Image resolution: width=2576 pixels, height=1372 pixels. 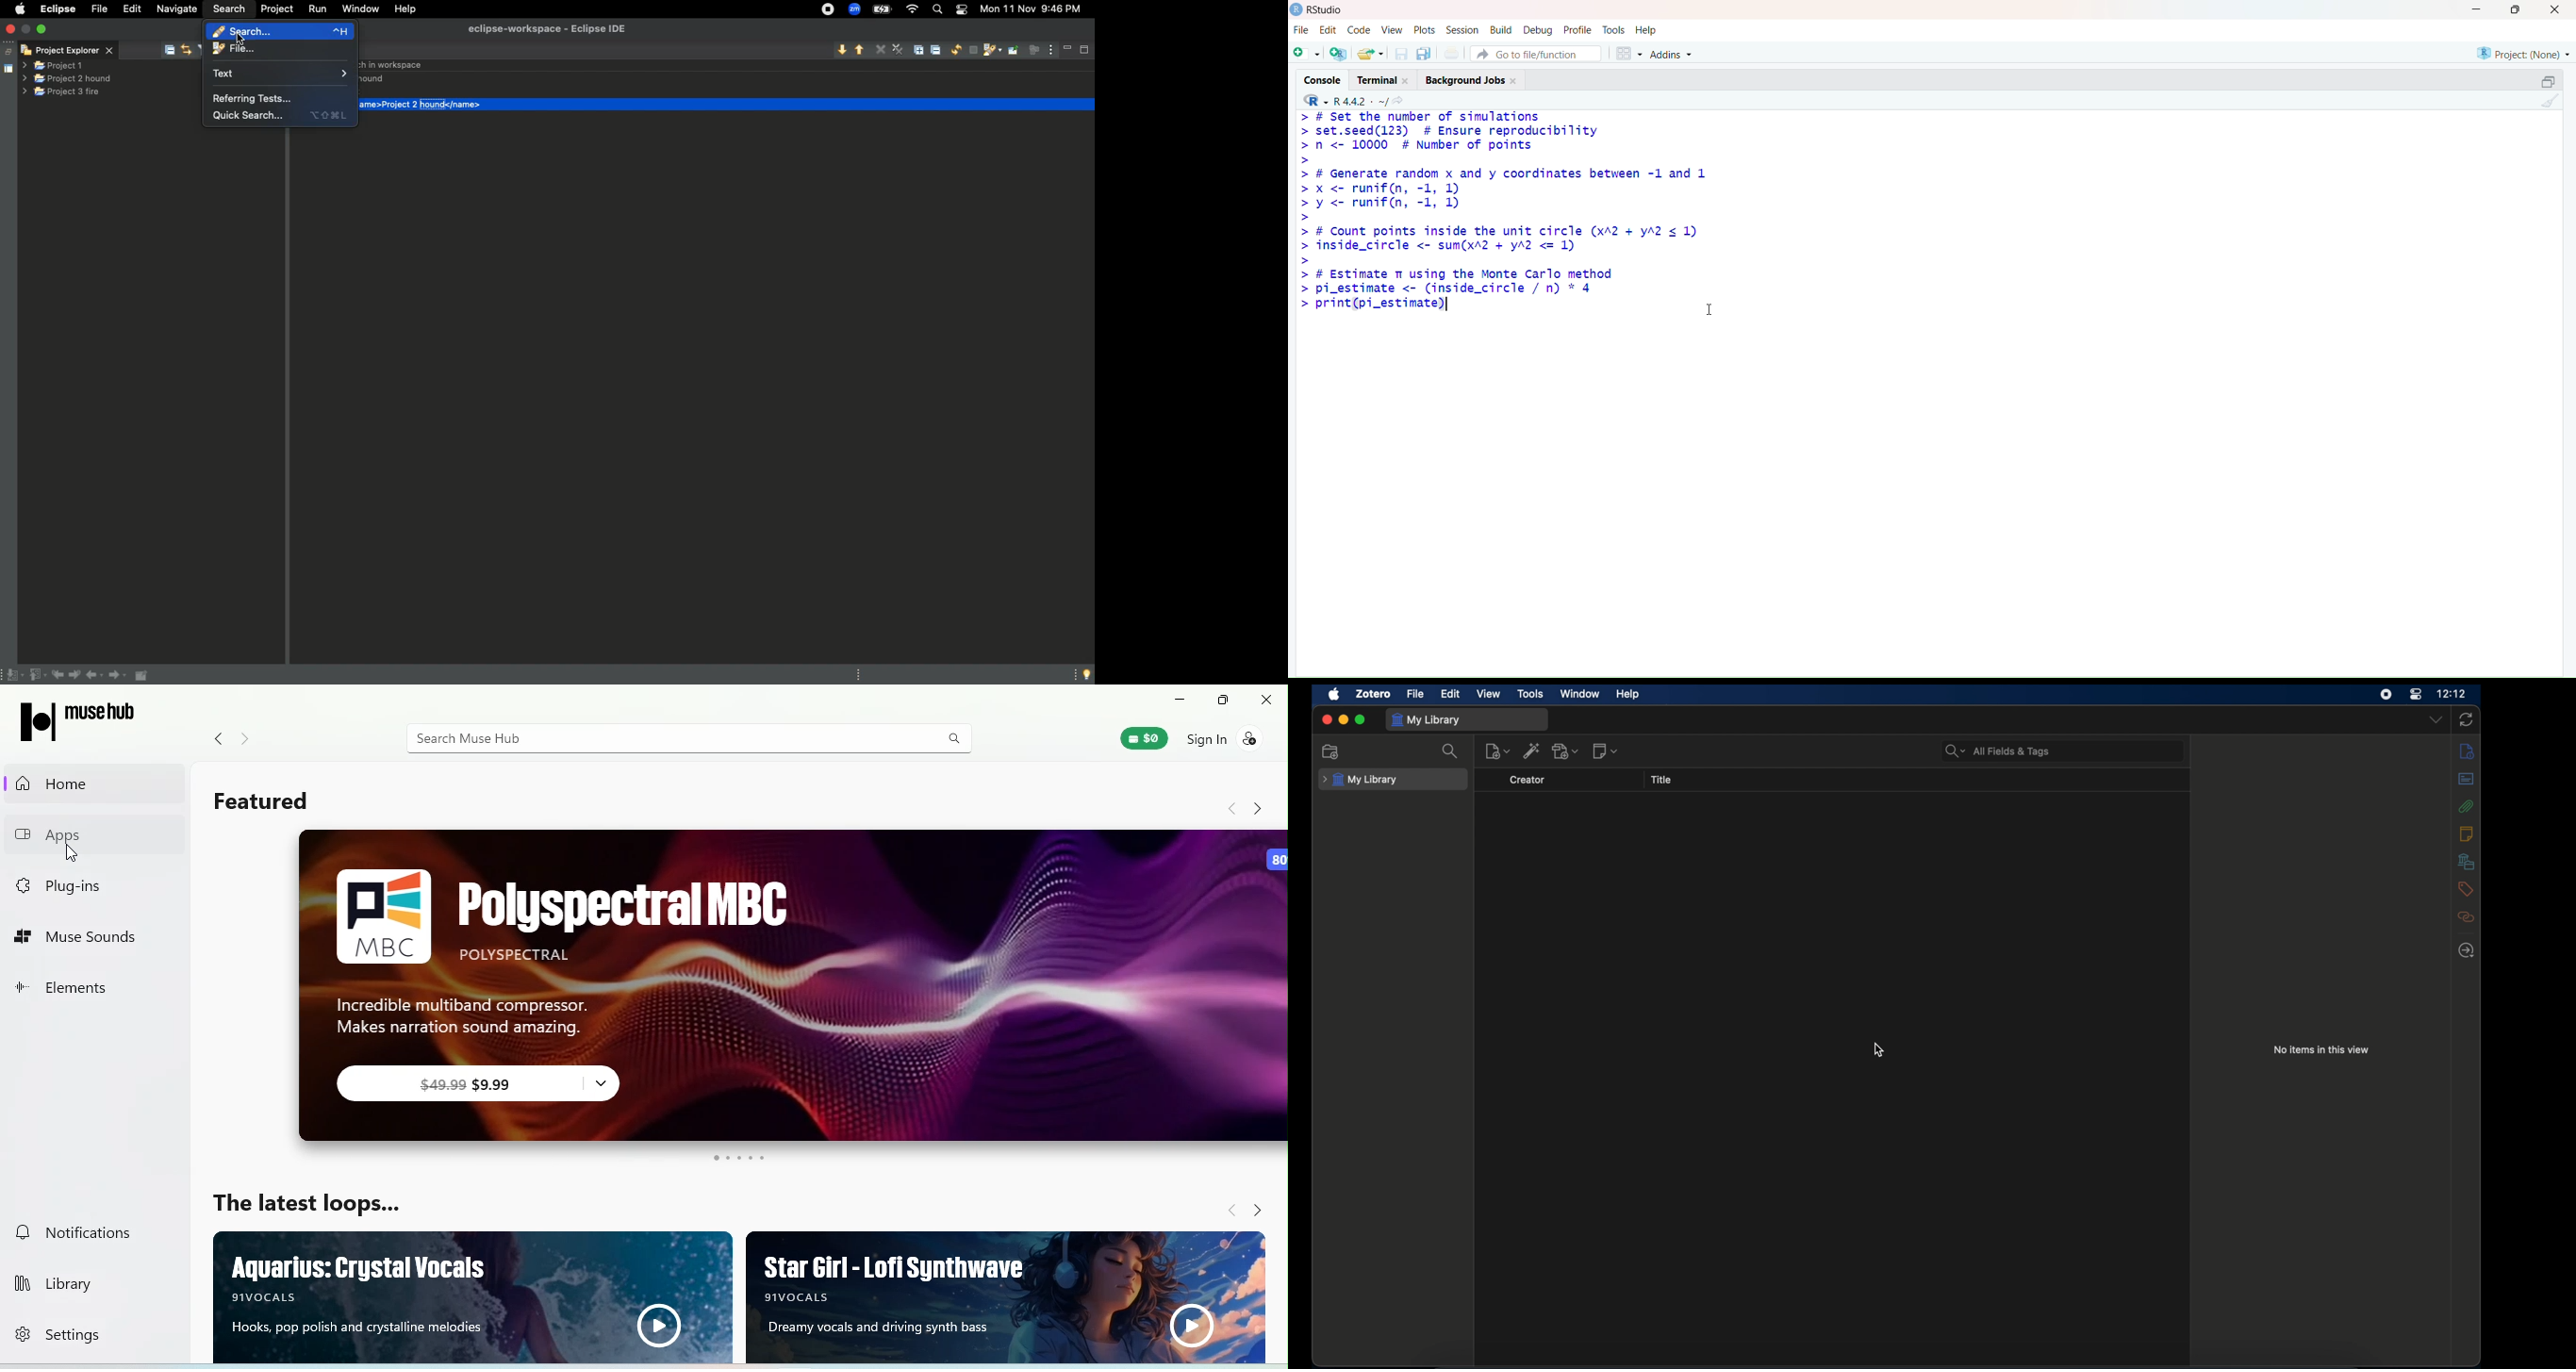 I want to click on Project (Note), so click(x=2518, y=54).